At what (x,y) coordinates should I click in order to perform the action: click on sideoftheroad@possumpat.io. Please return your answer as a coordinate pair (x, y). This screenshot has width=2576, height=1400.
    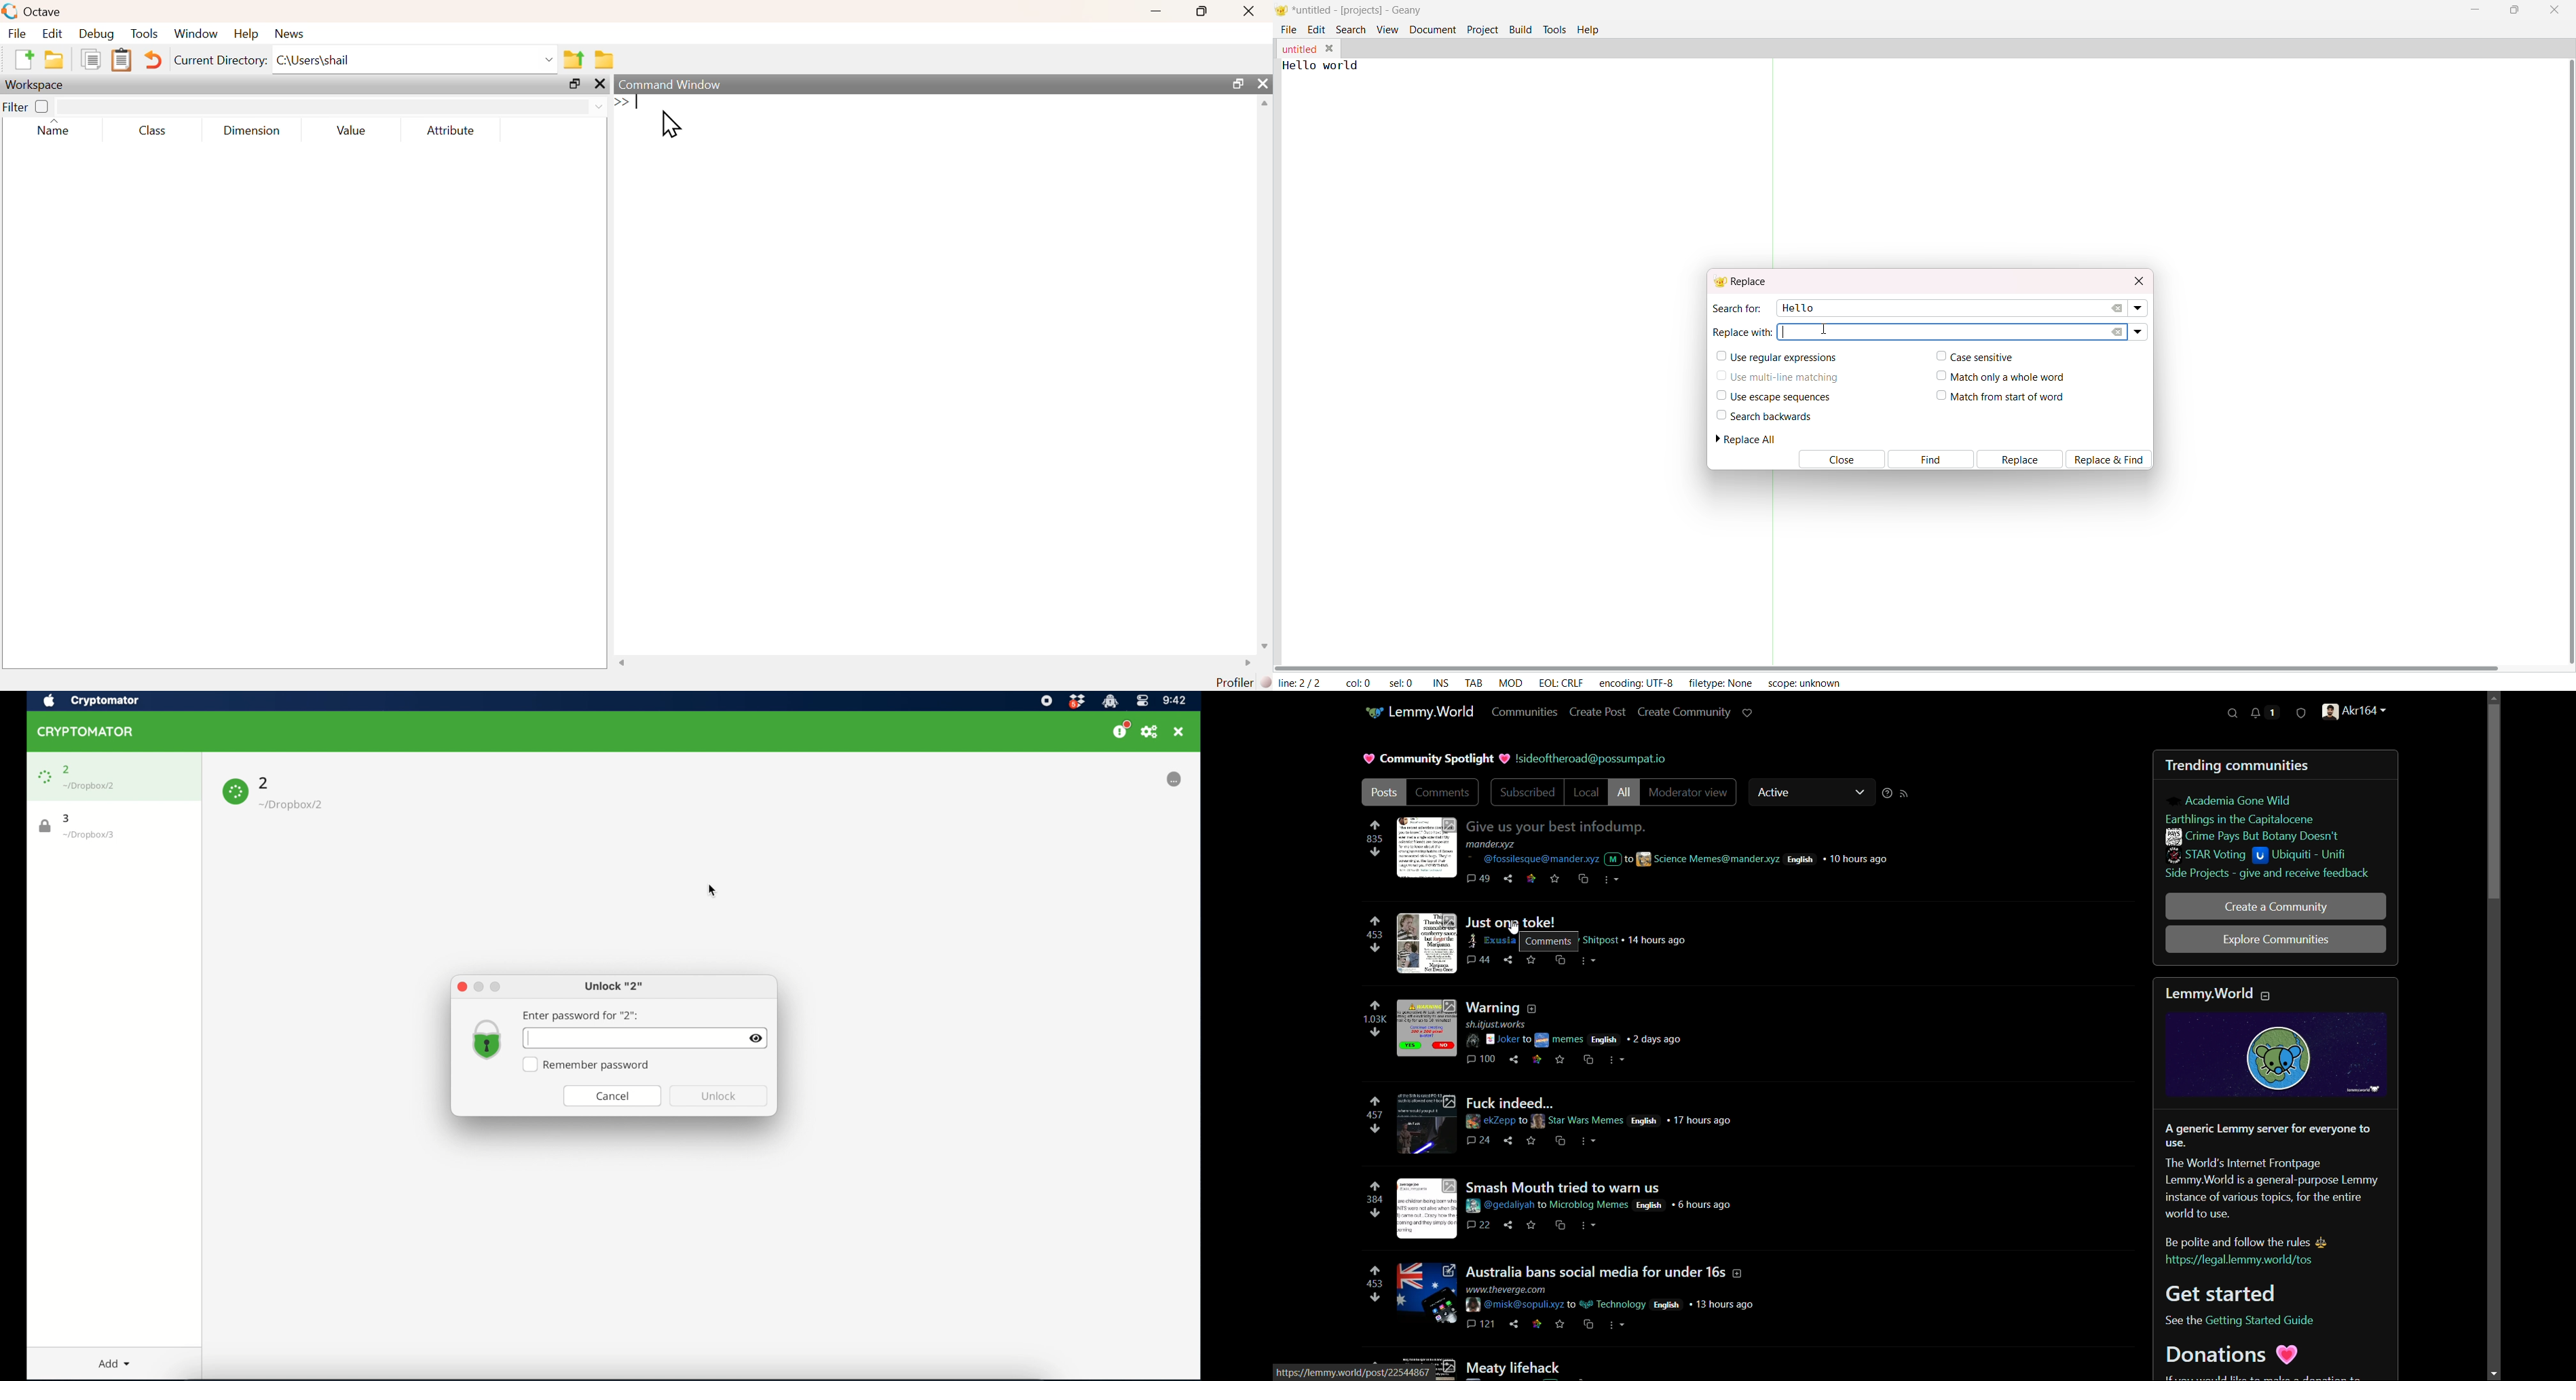
    Looking at the image, I should click on (1593, 759).